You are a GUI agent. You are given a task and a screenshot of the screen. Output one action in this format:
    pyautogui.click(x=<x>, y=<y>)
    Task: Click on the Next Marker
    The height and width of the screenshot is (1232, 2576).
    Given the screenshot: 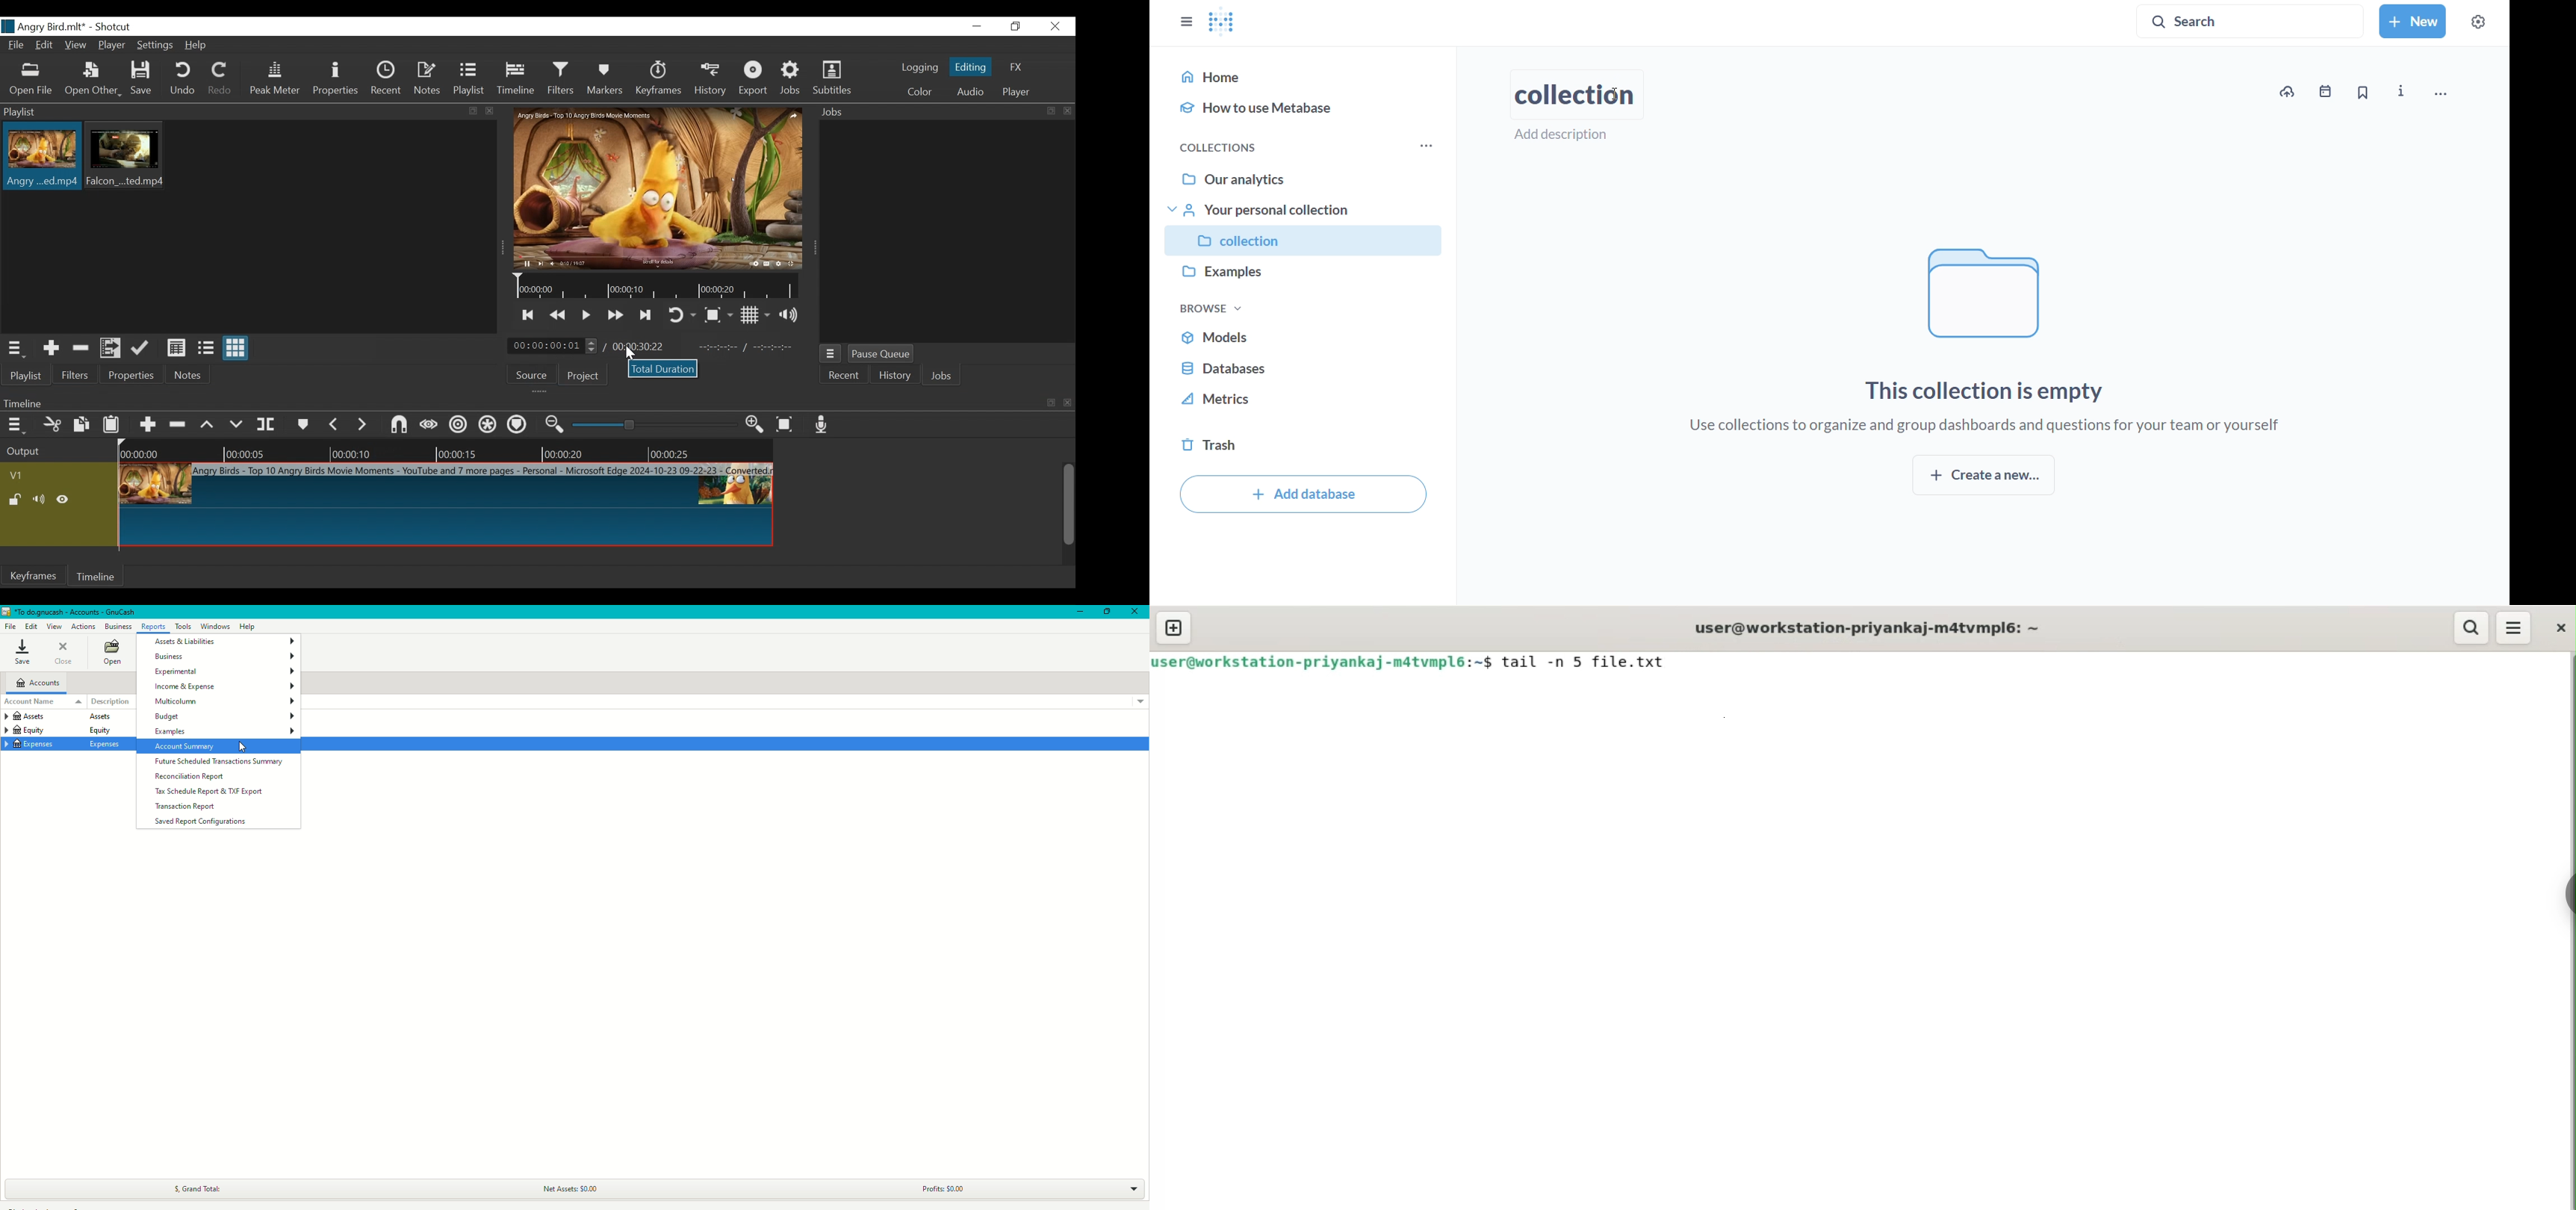 What is the action you would take?
    pyautogui.click(x=362, y=425)
    